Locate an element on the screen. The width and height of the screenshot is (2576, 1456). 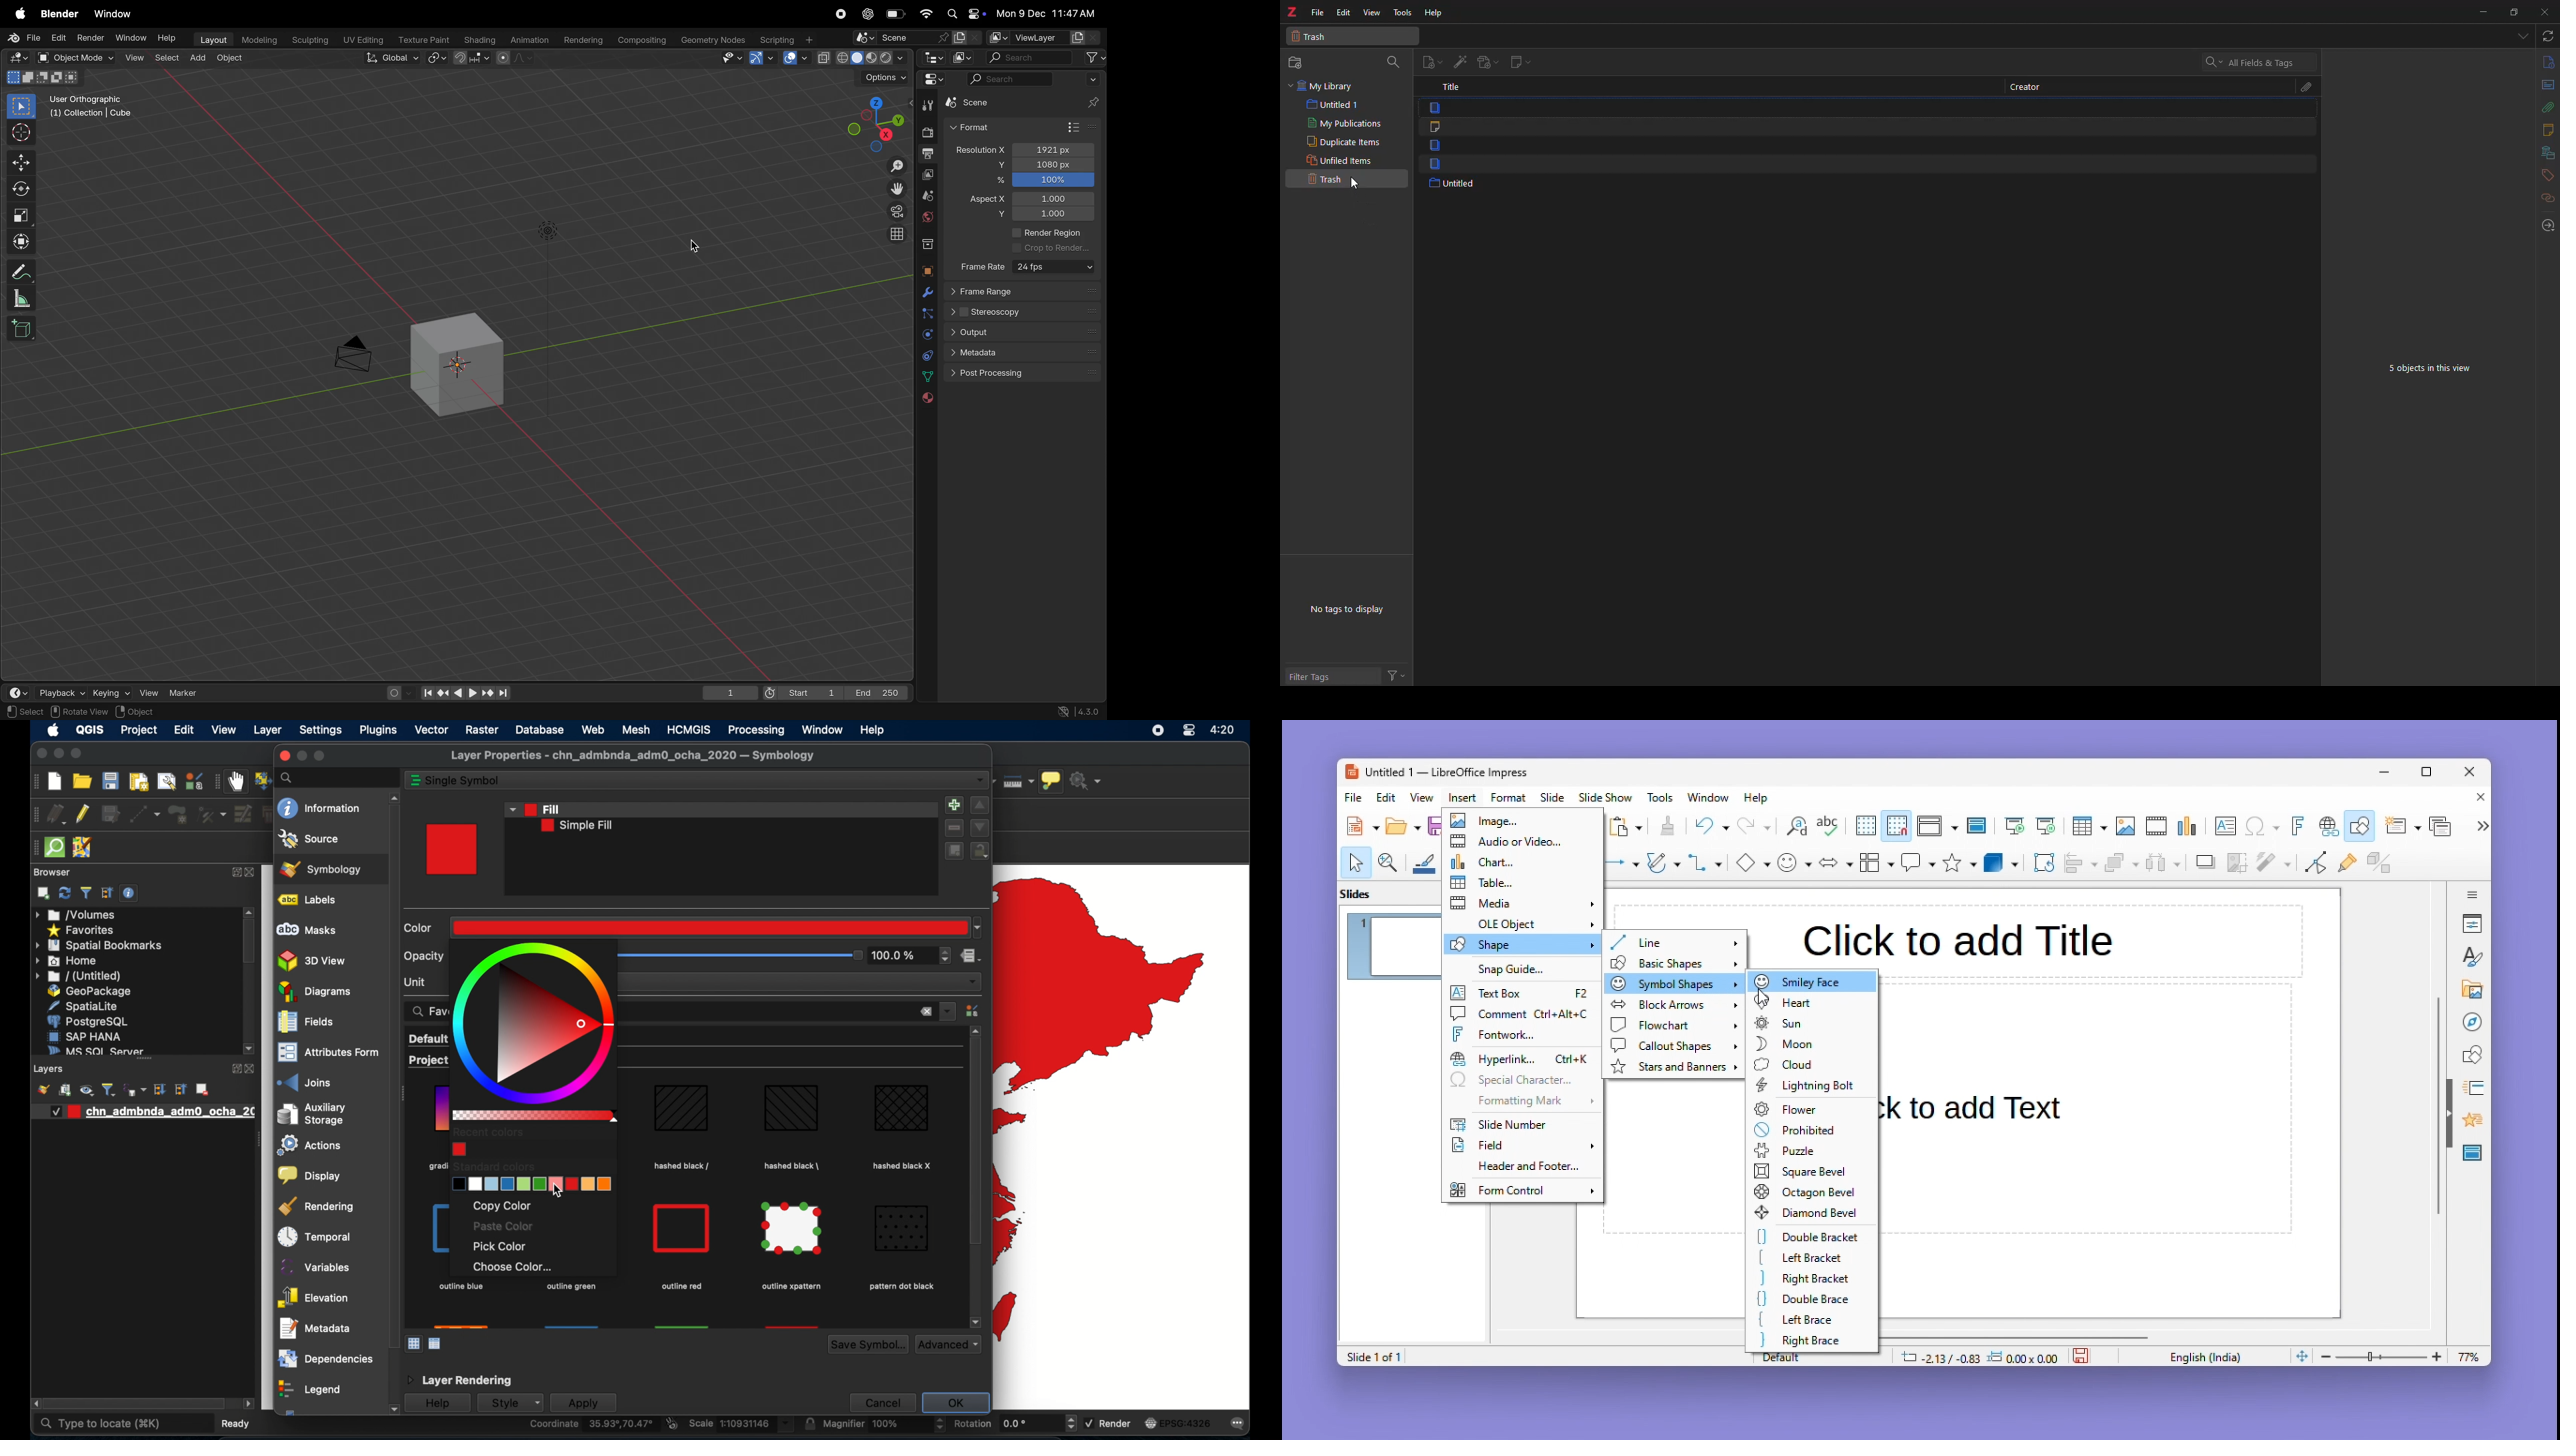
close is located at coordinates (40, 755).